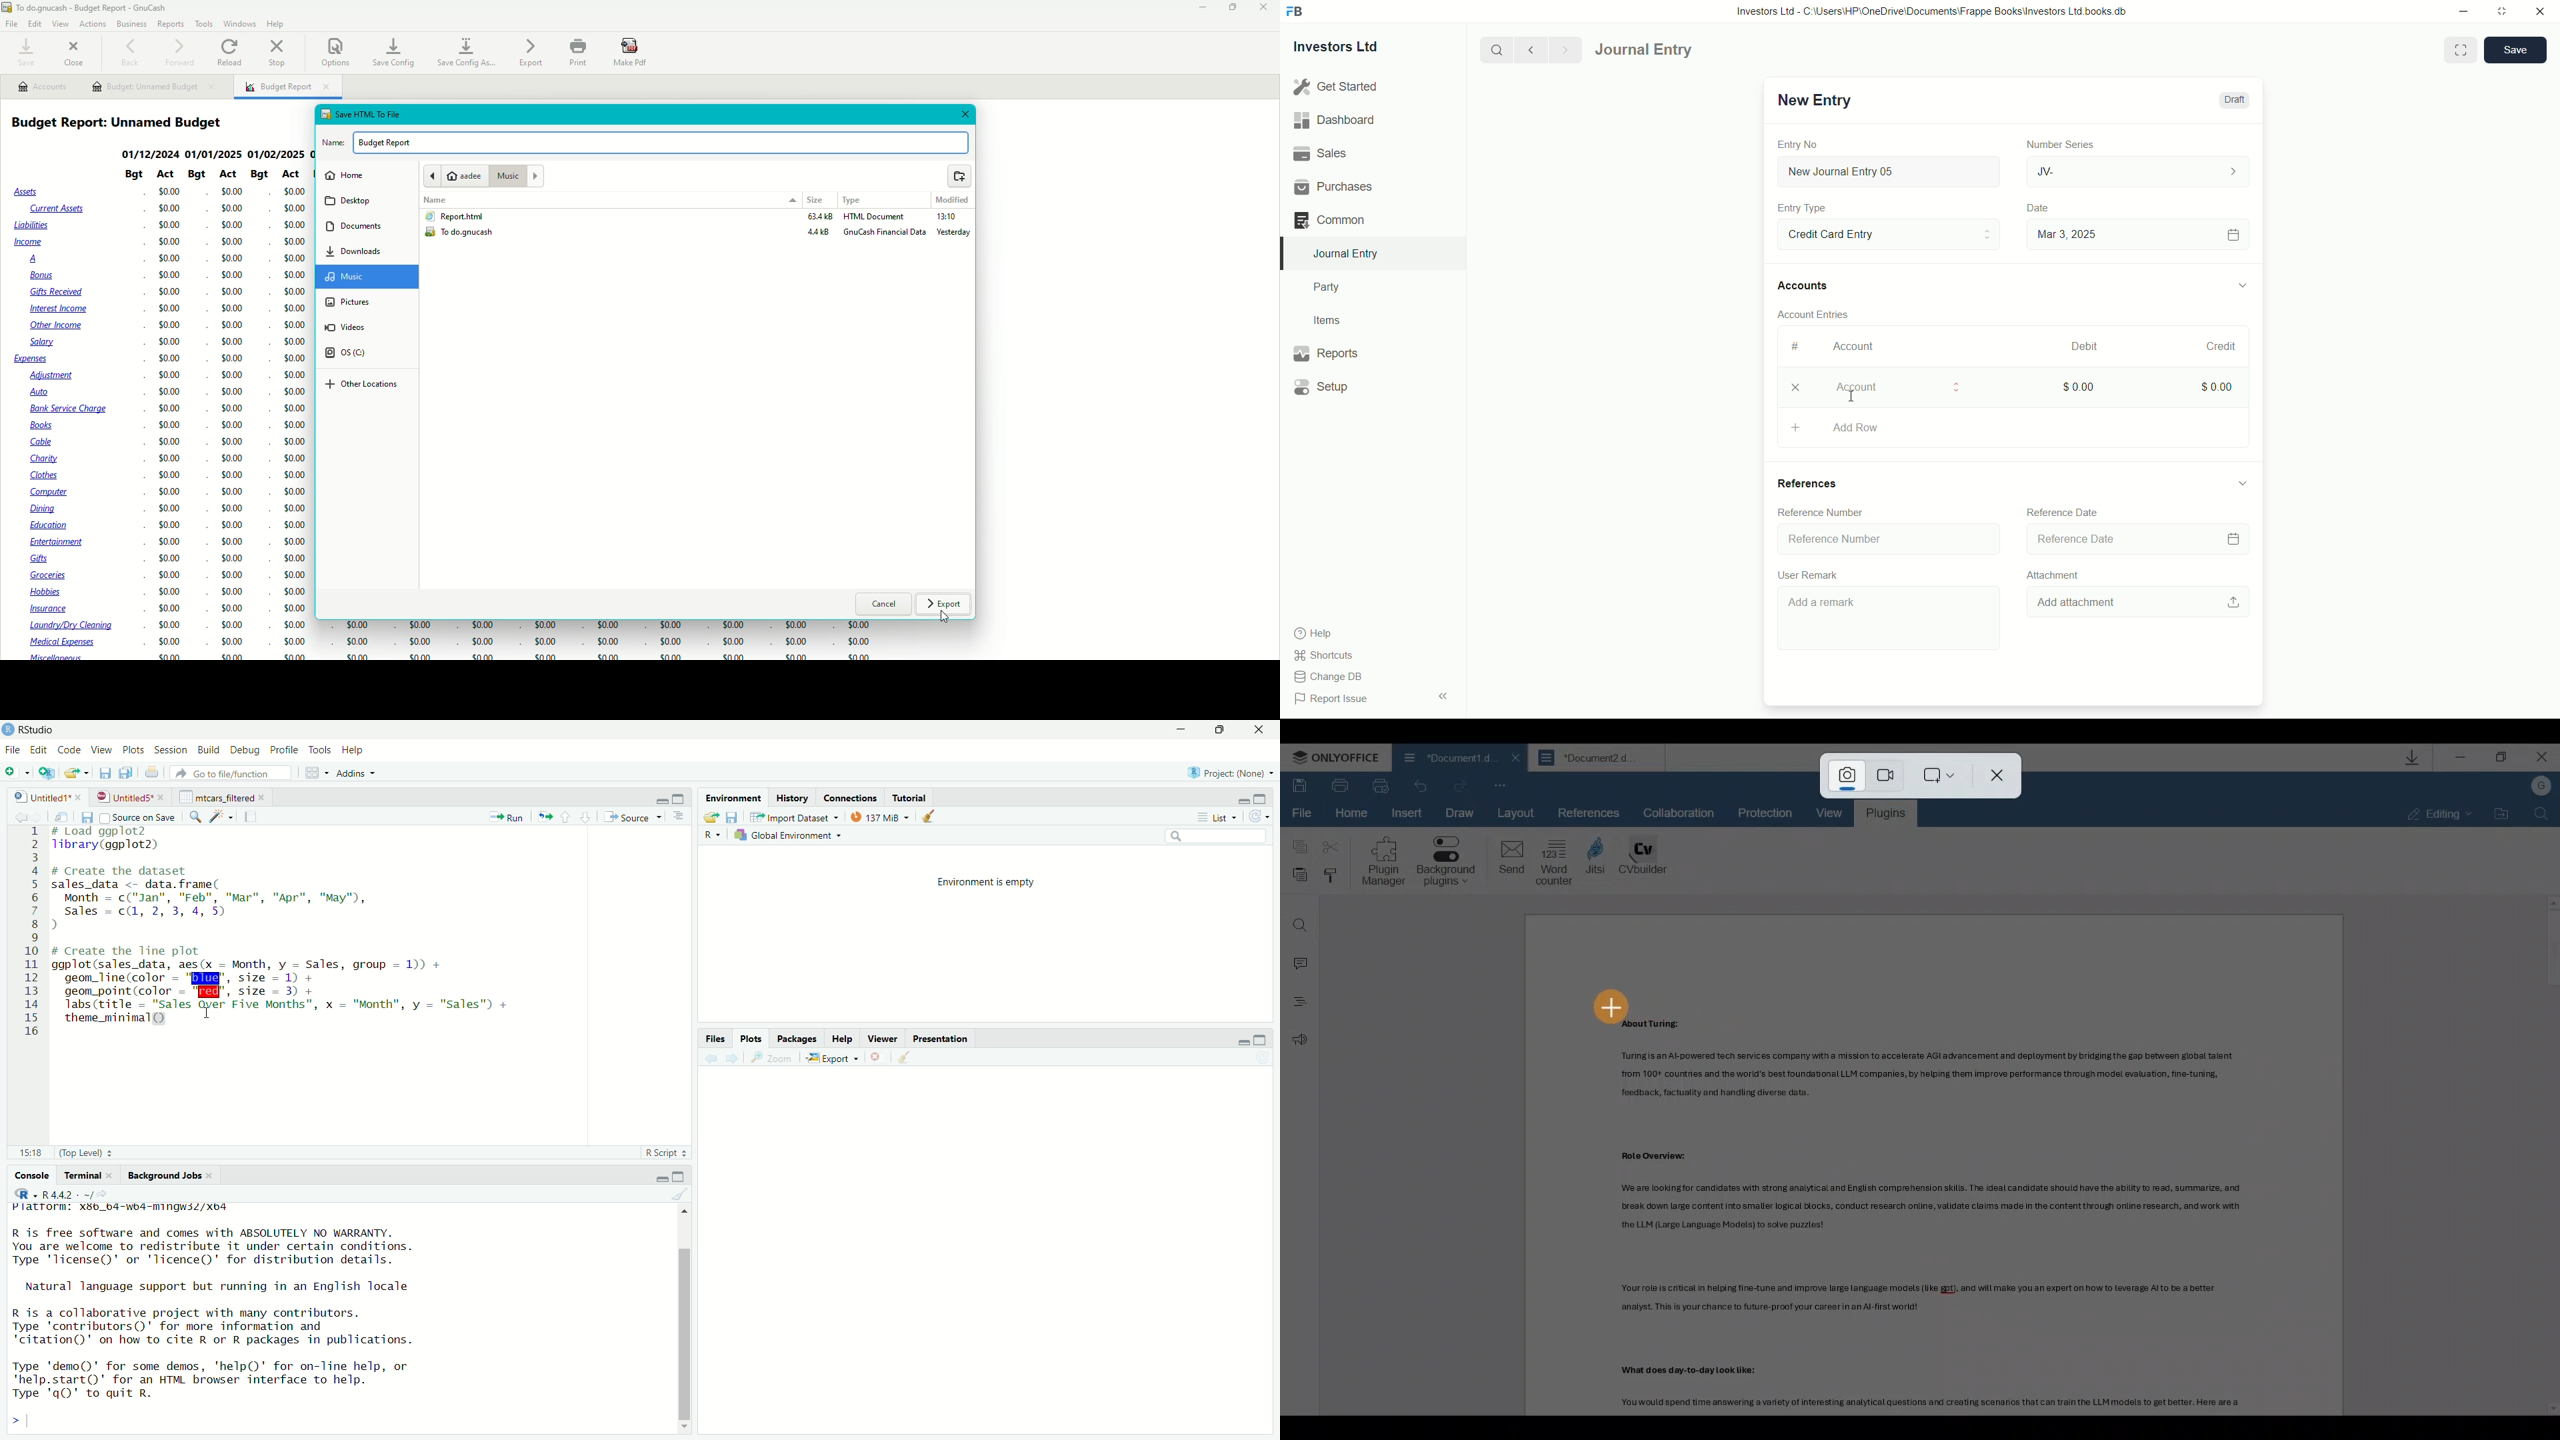 The height and width of the screenshot is (1456, 2576). Describe the element at coordinates (13, 750) in the screenshot. I see `file` at that location.